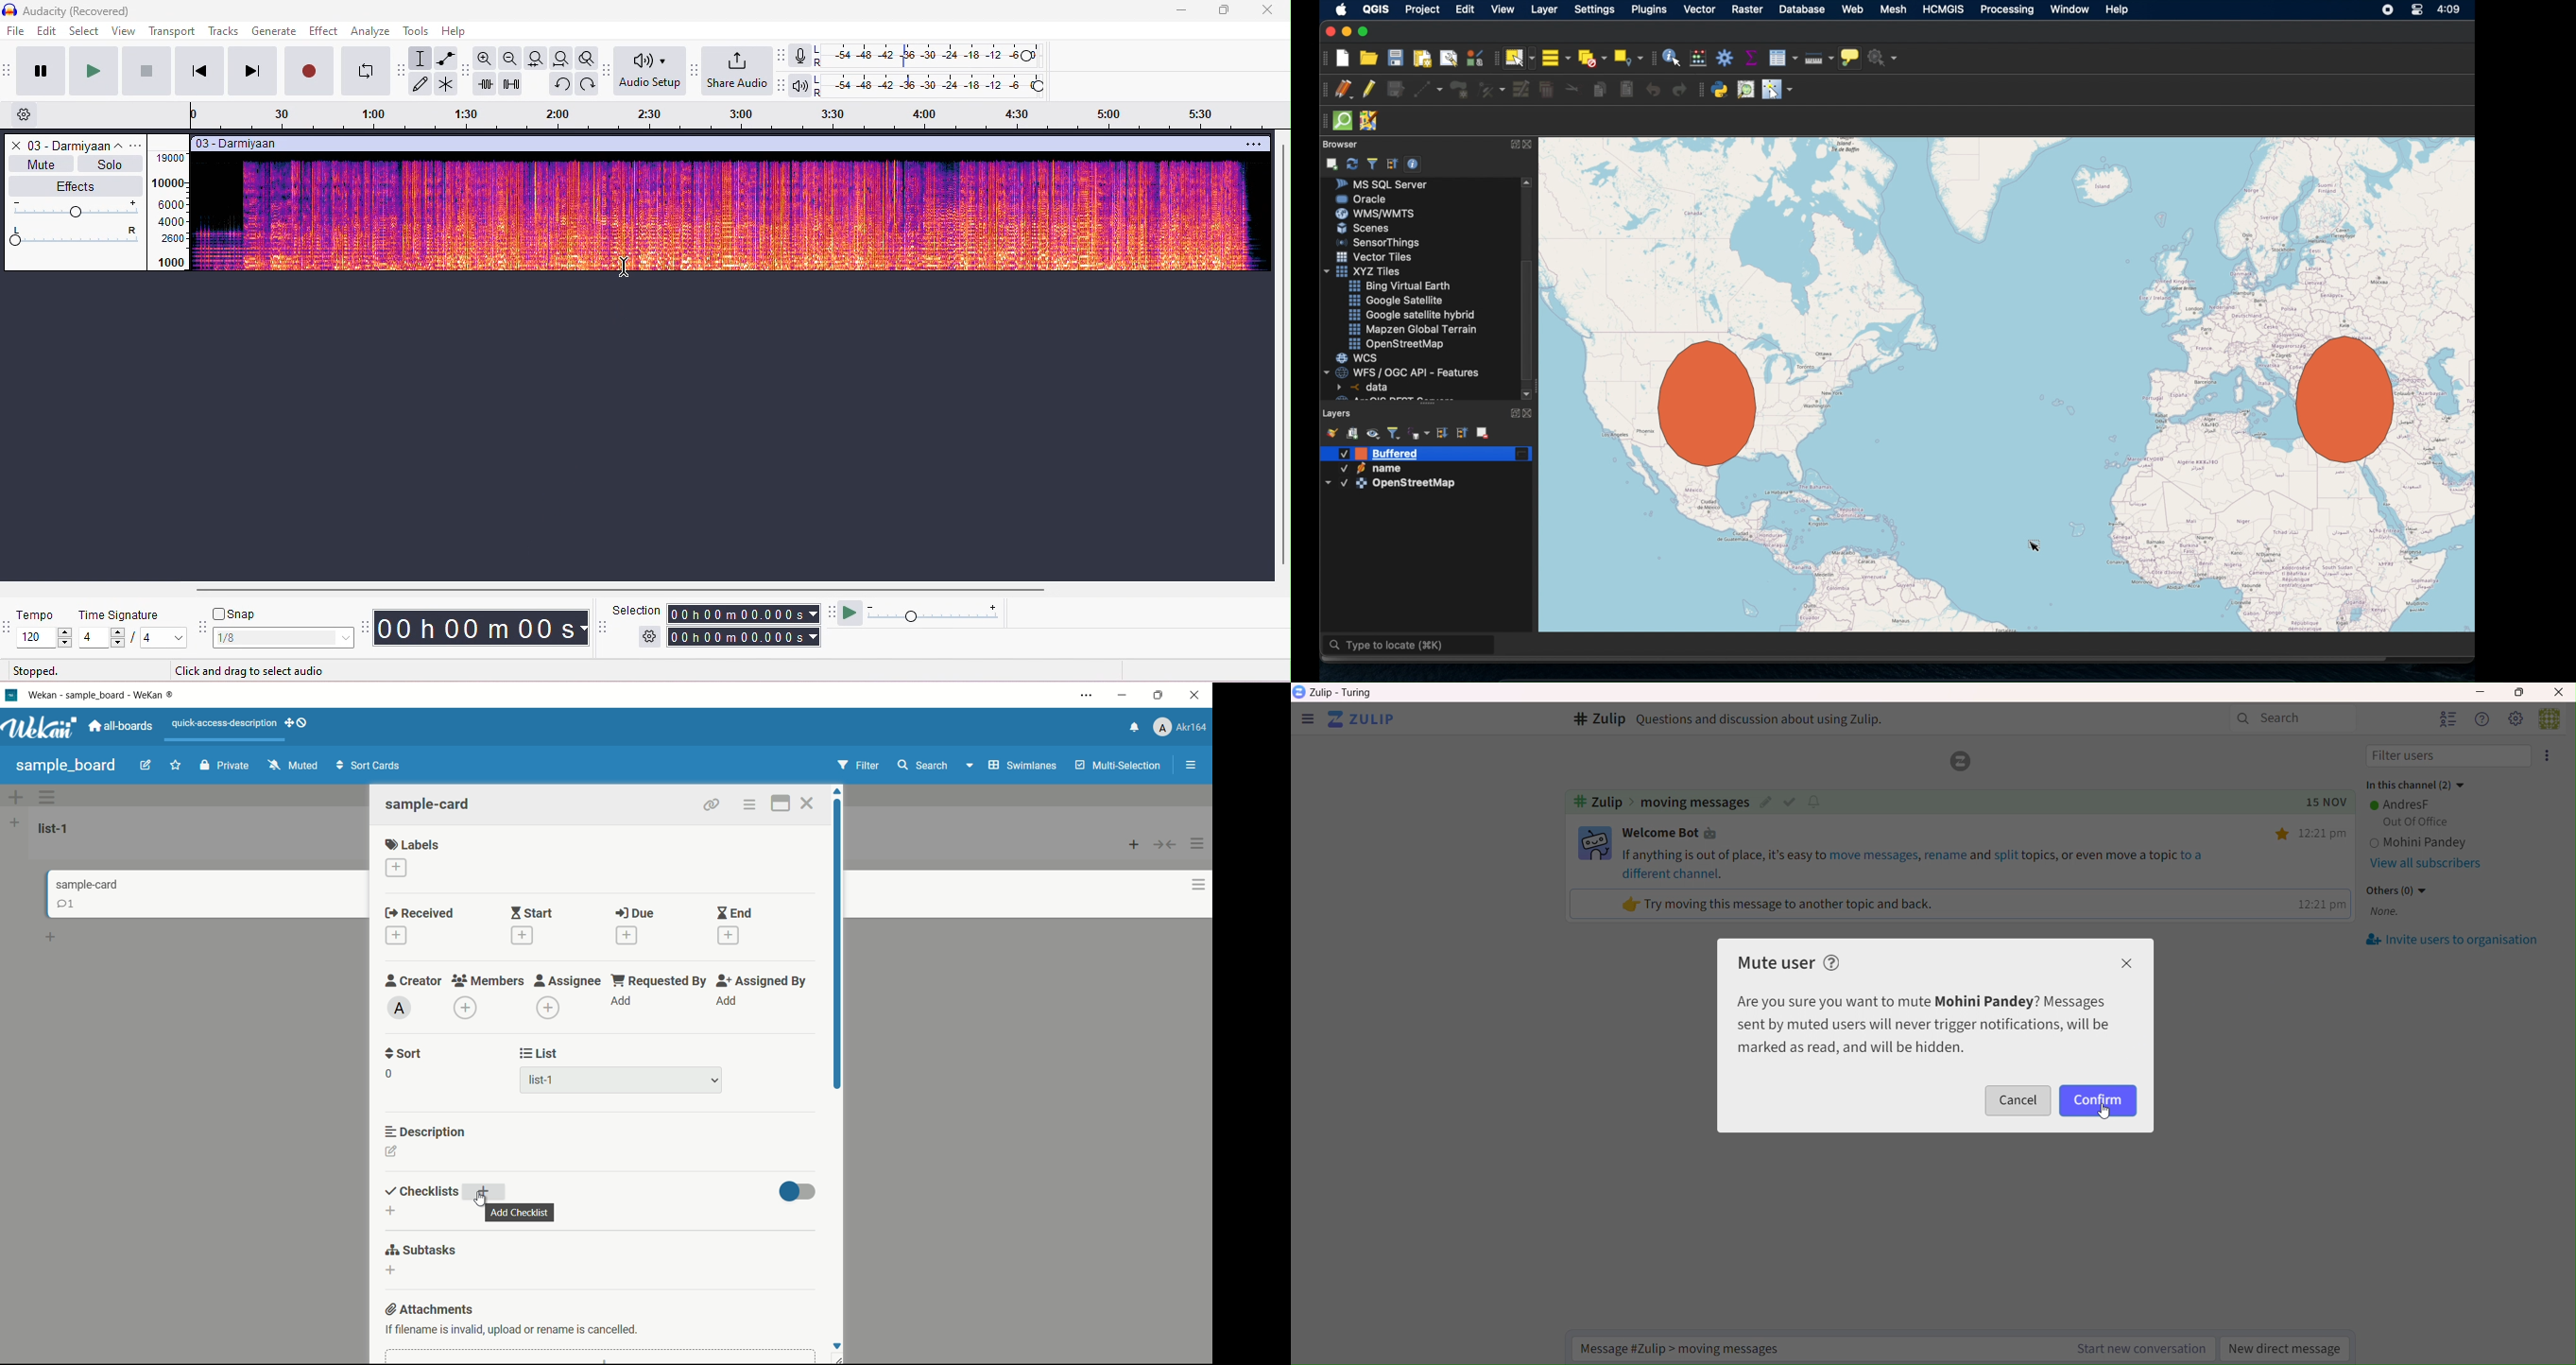 This screenshot has height=1372, width=2576. I want to click on identify features, so click(1672, 58).